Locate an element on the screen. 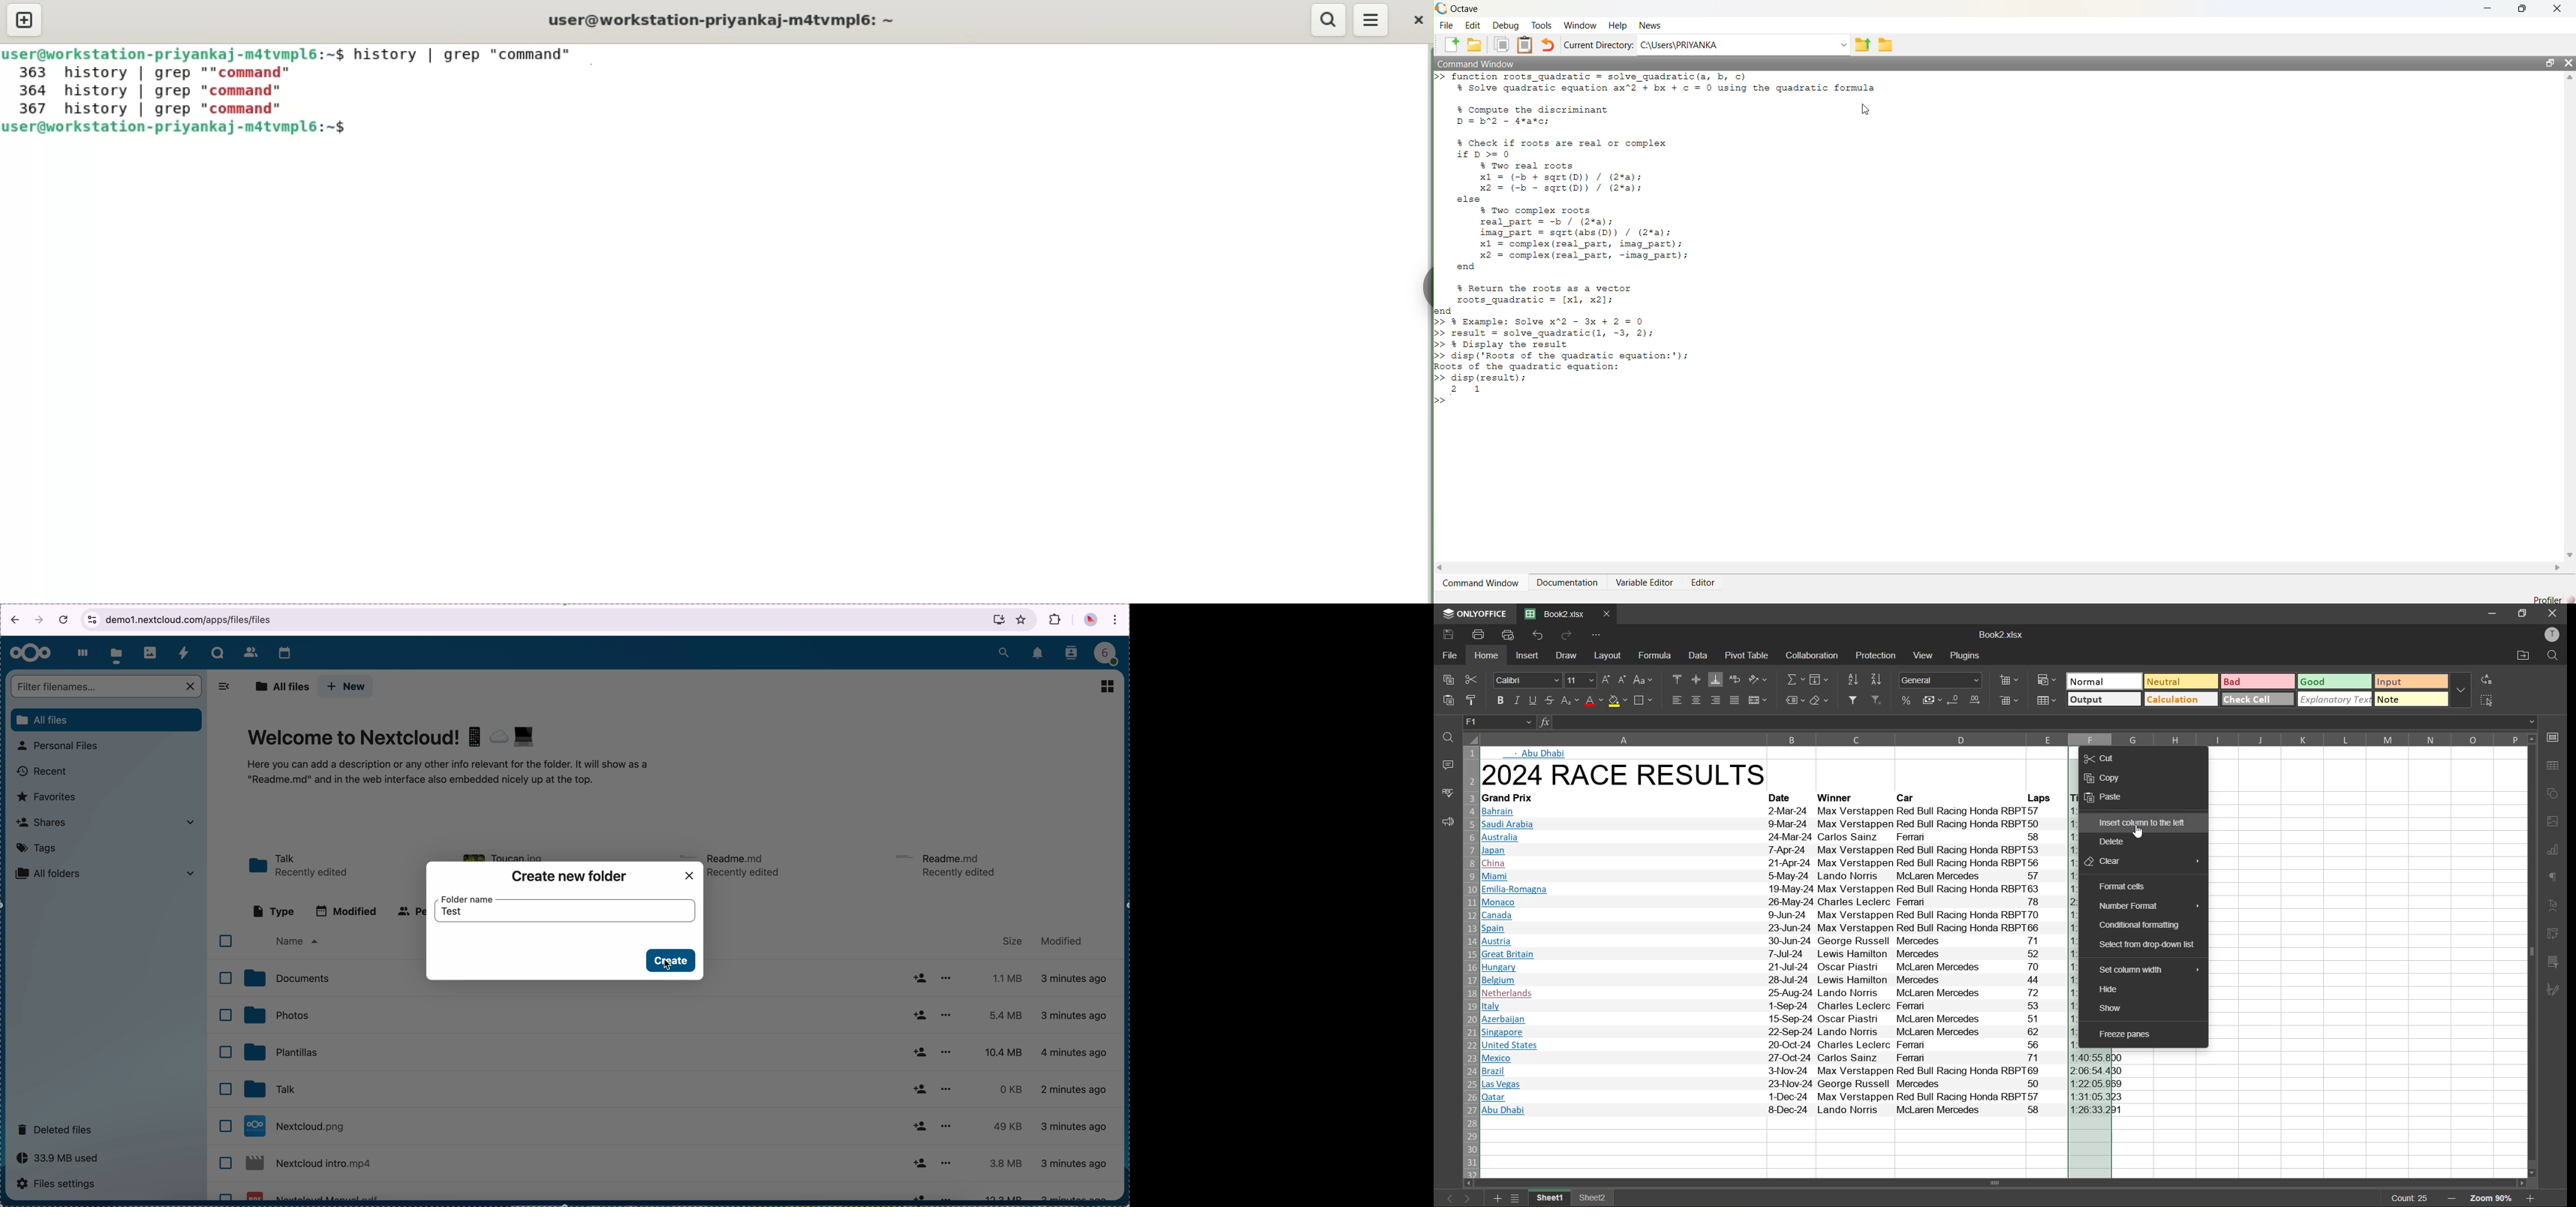 Image resolution: width=2576 pixels, height=1232 pixels. contacts is located at coordinates (250, 652).